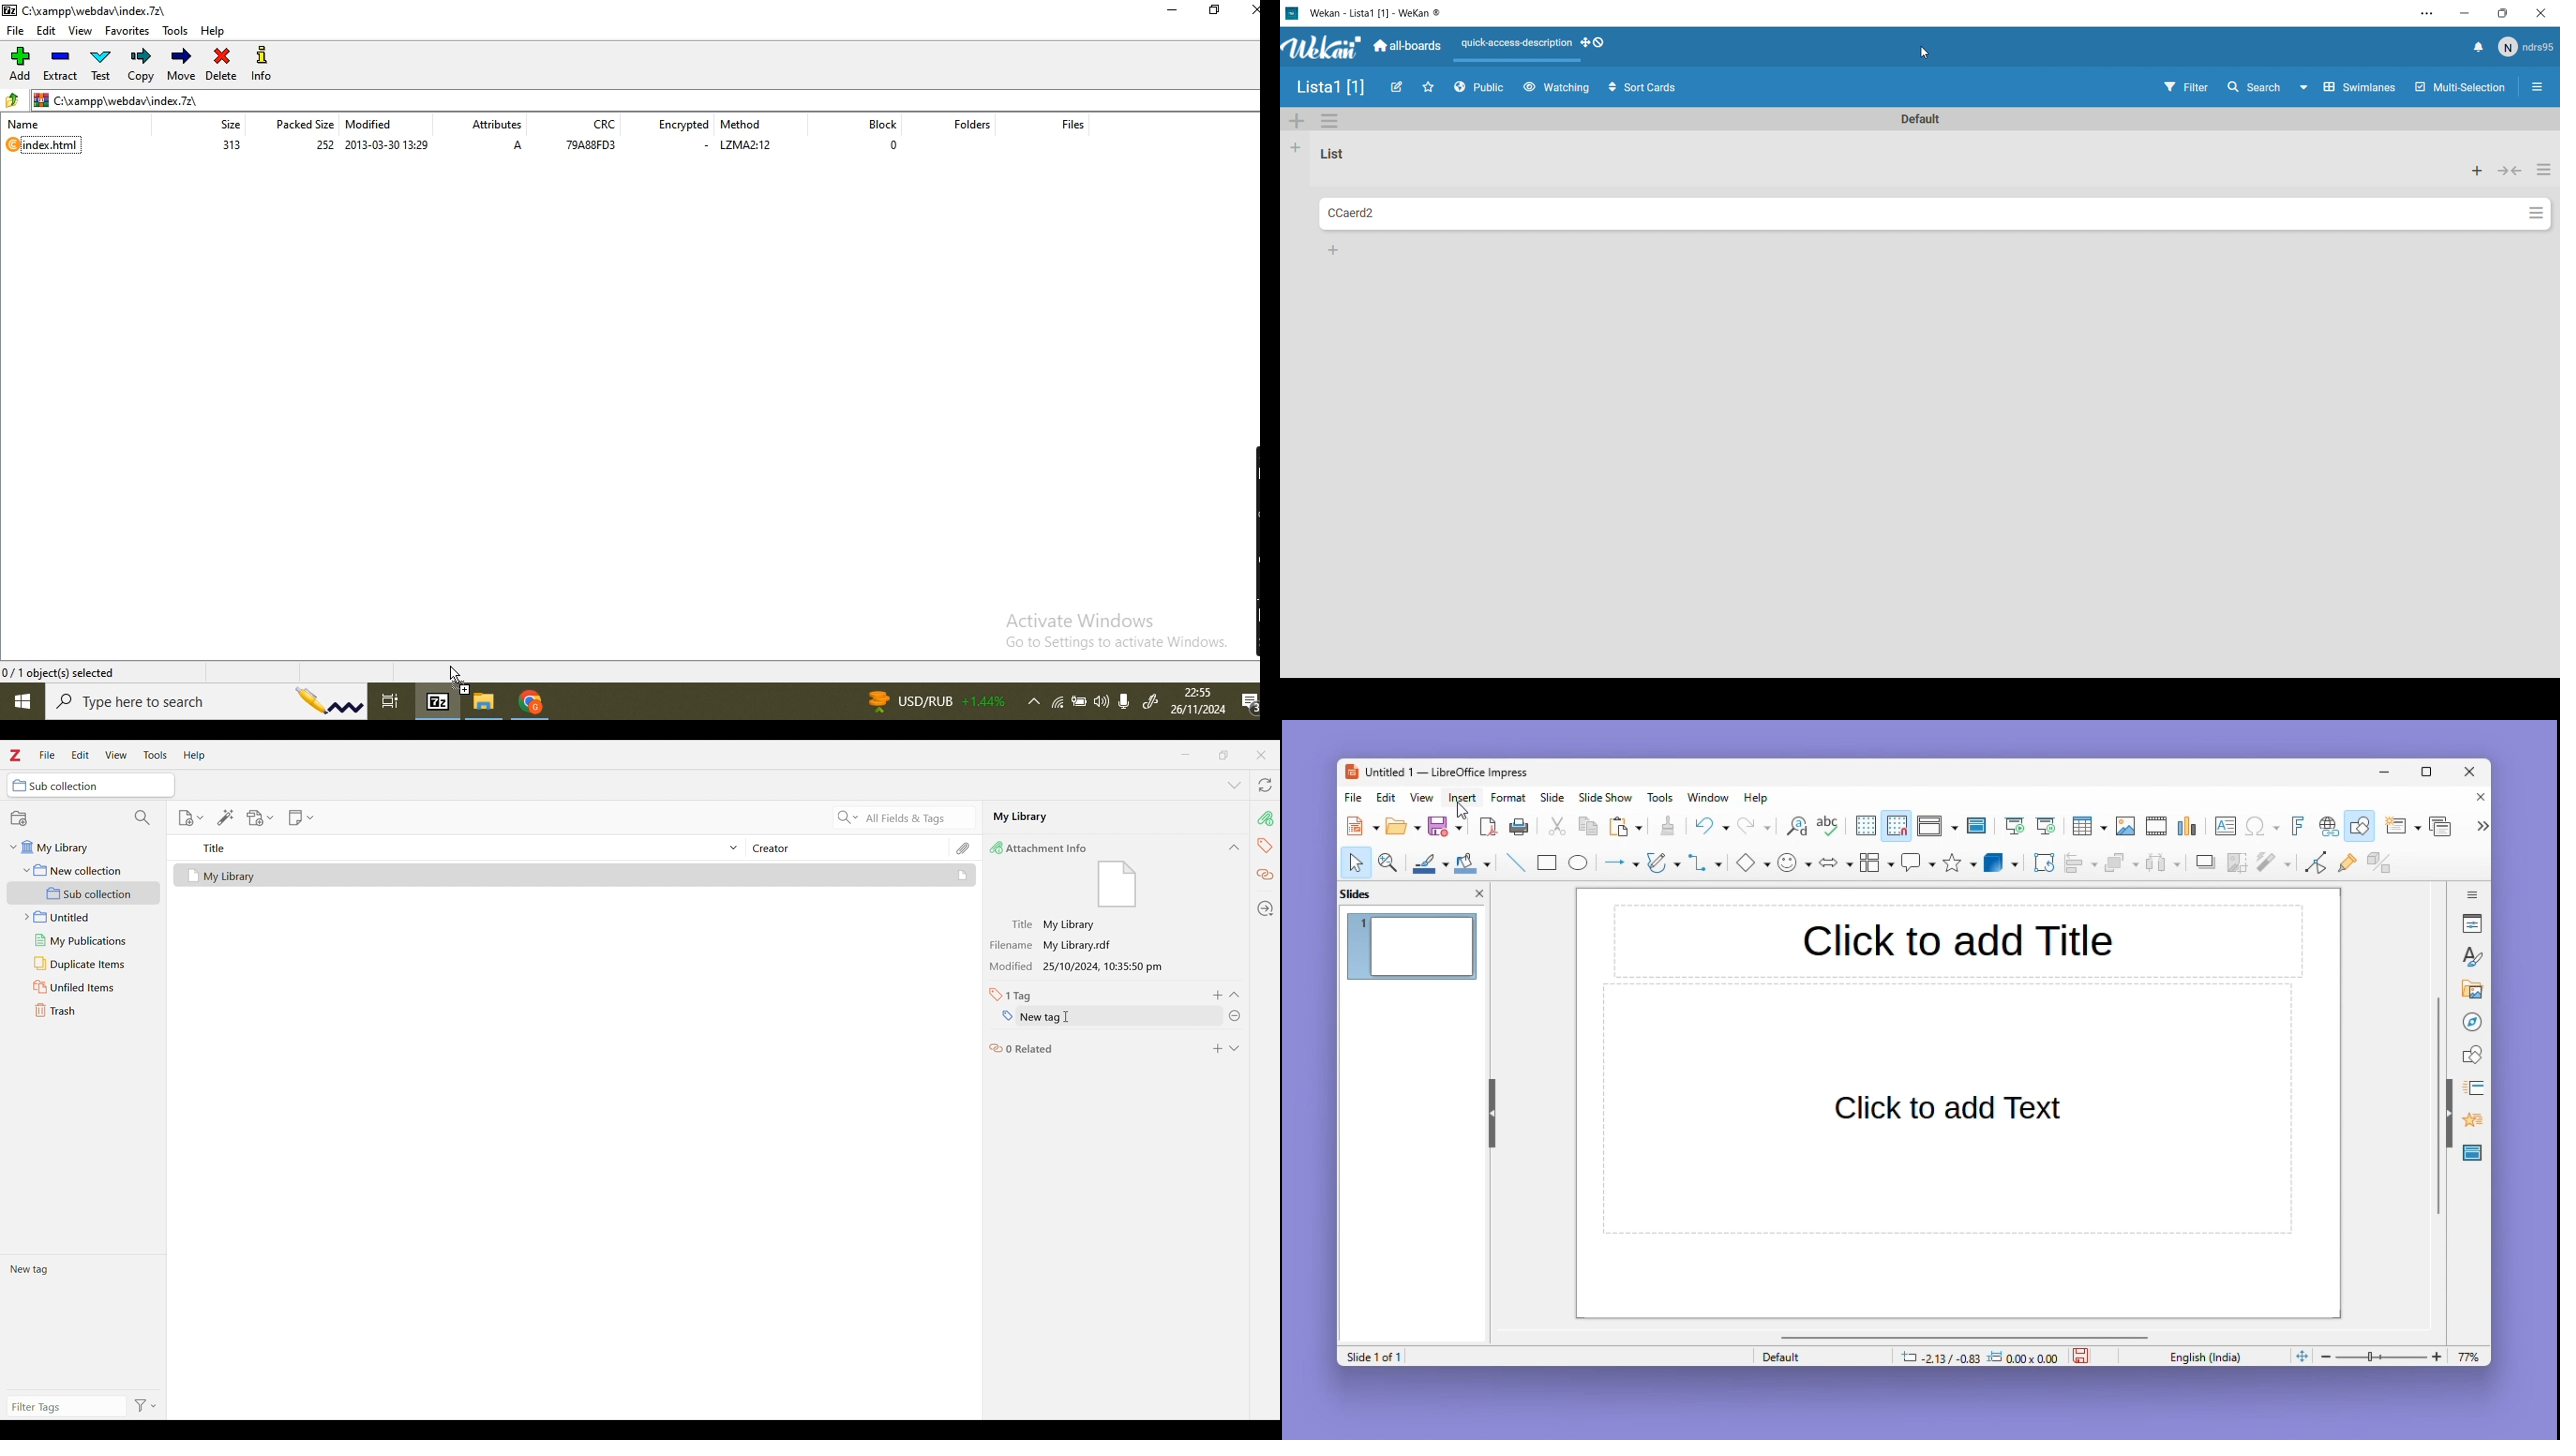 This screenshot has width=2576, height=1456. What do you see at coordinates (1435, 773) in the screenshot?
I see `File name` at bounding box center [1435, 773].